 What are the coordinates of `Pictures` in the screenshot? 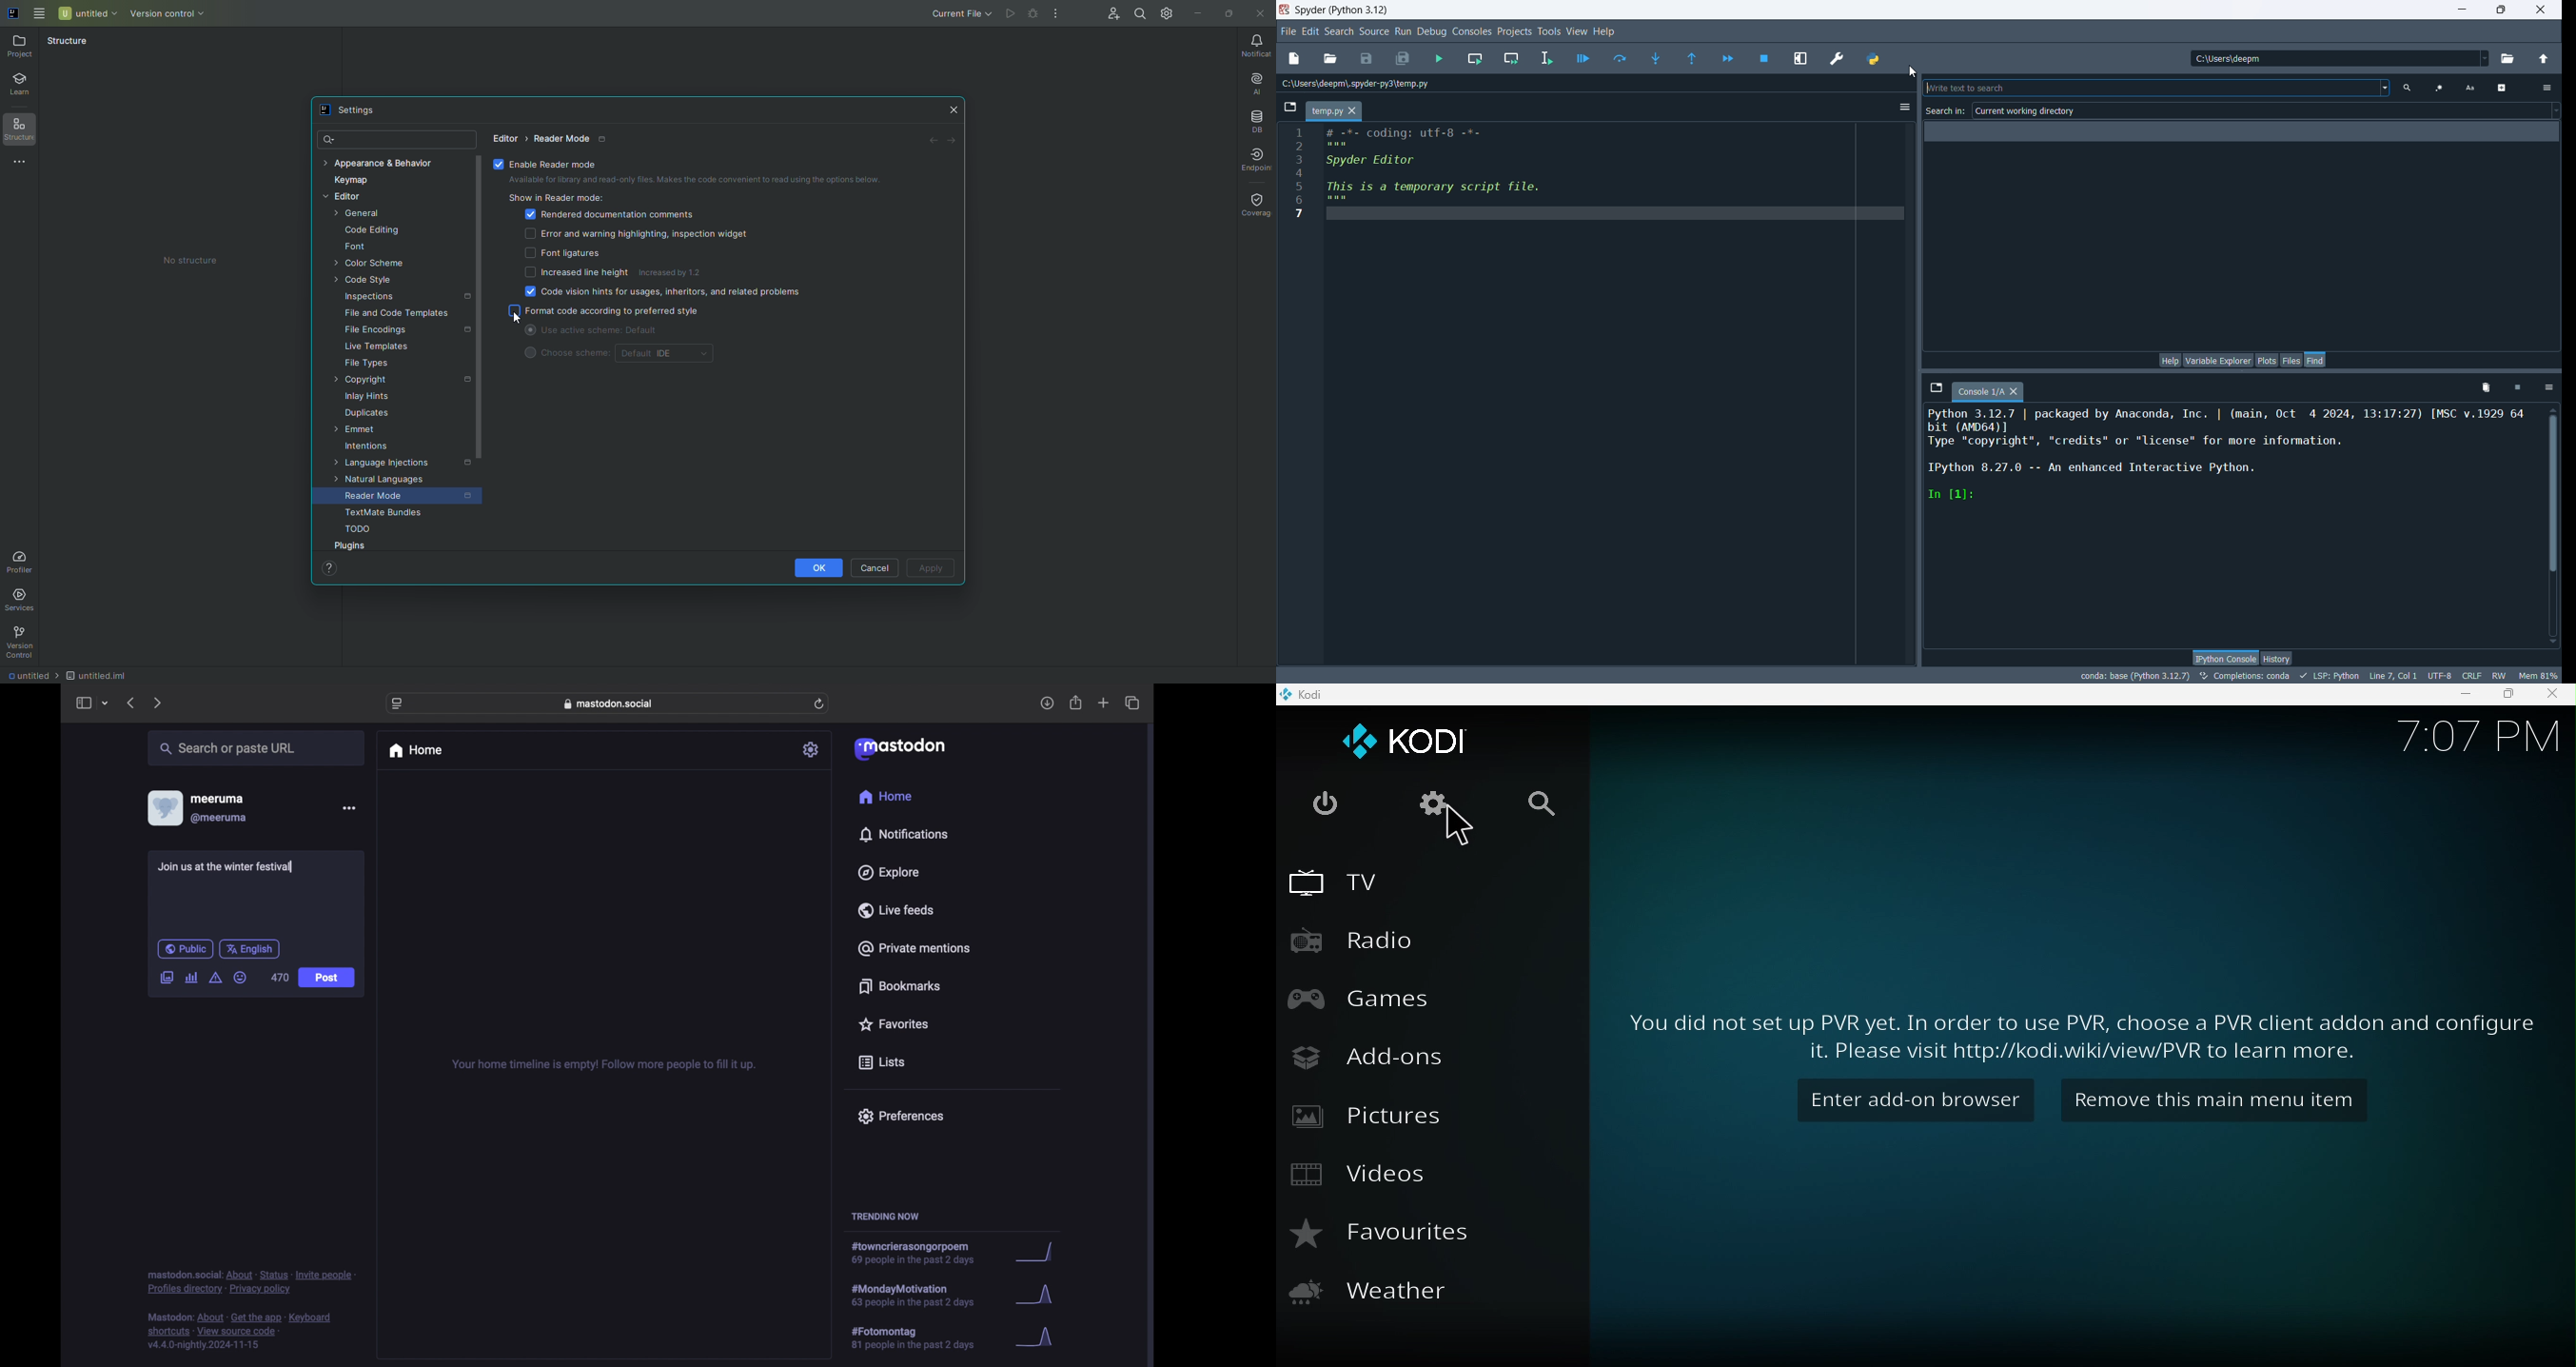 It's located at (1368, 1119).